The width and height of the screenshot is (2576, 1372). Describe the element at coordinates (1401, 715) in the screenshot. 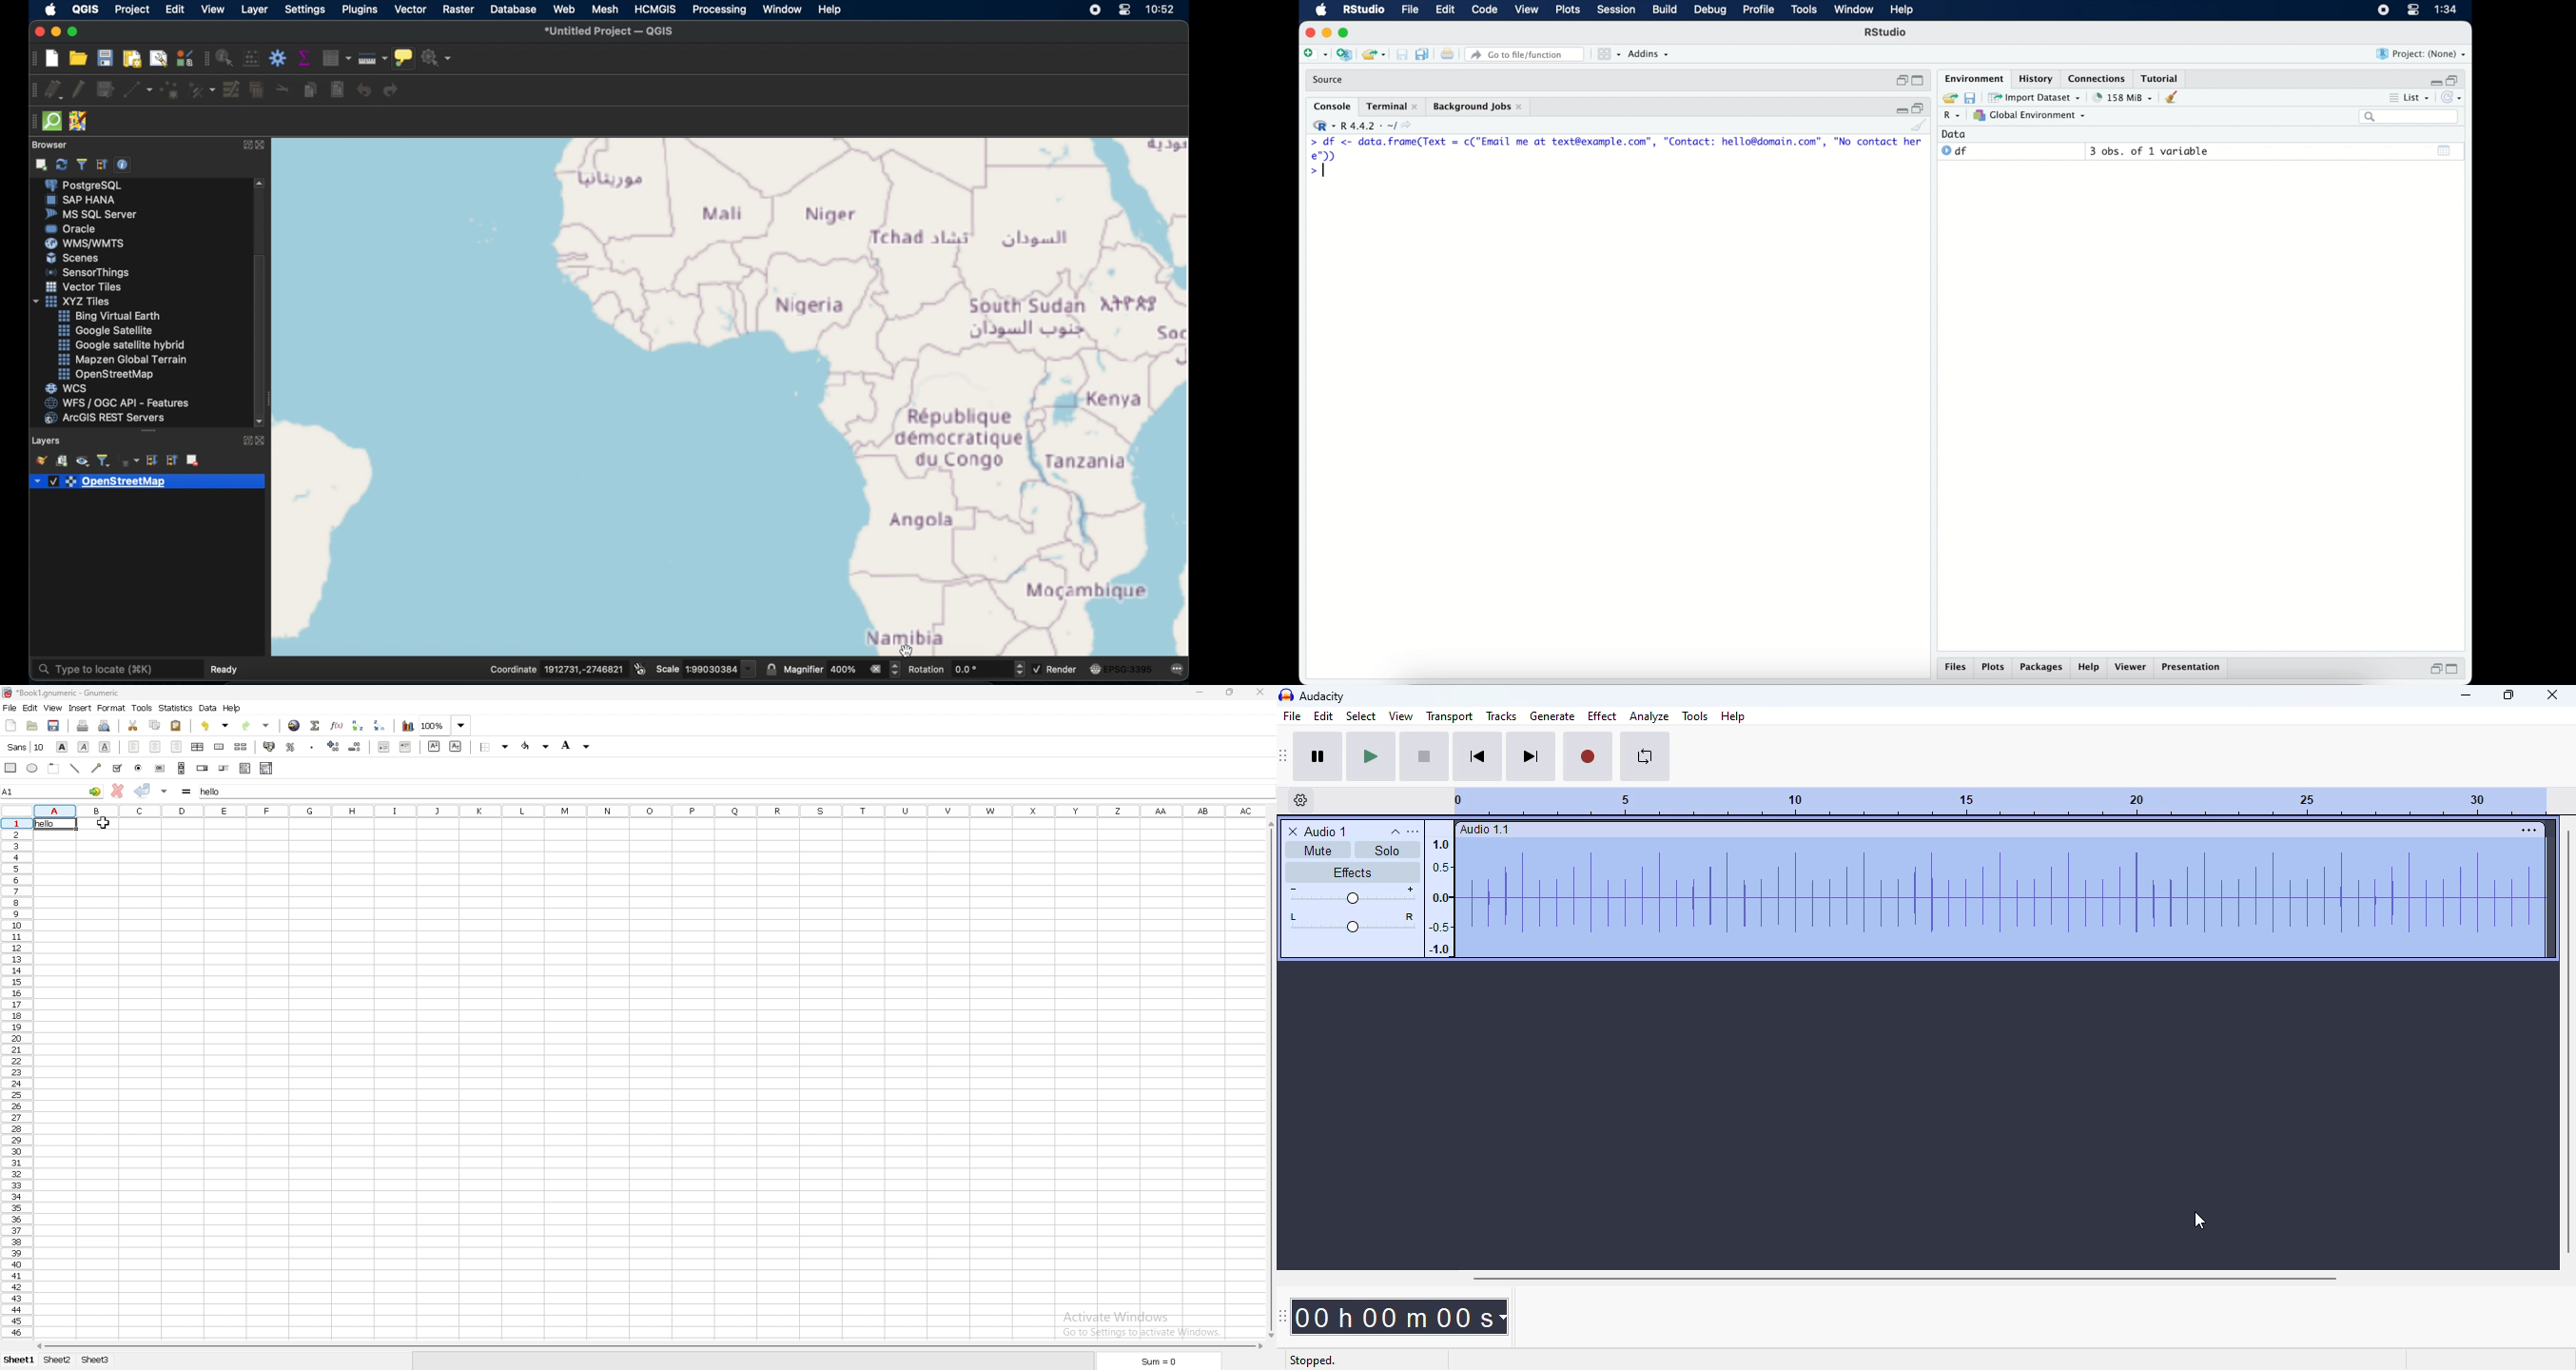

I see `view` at that location.